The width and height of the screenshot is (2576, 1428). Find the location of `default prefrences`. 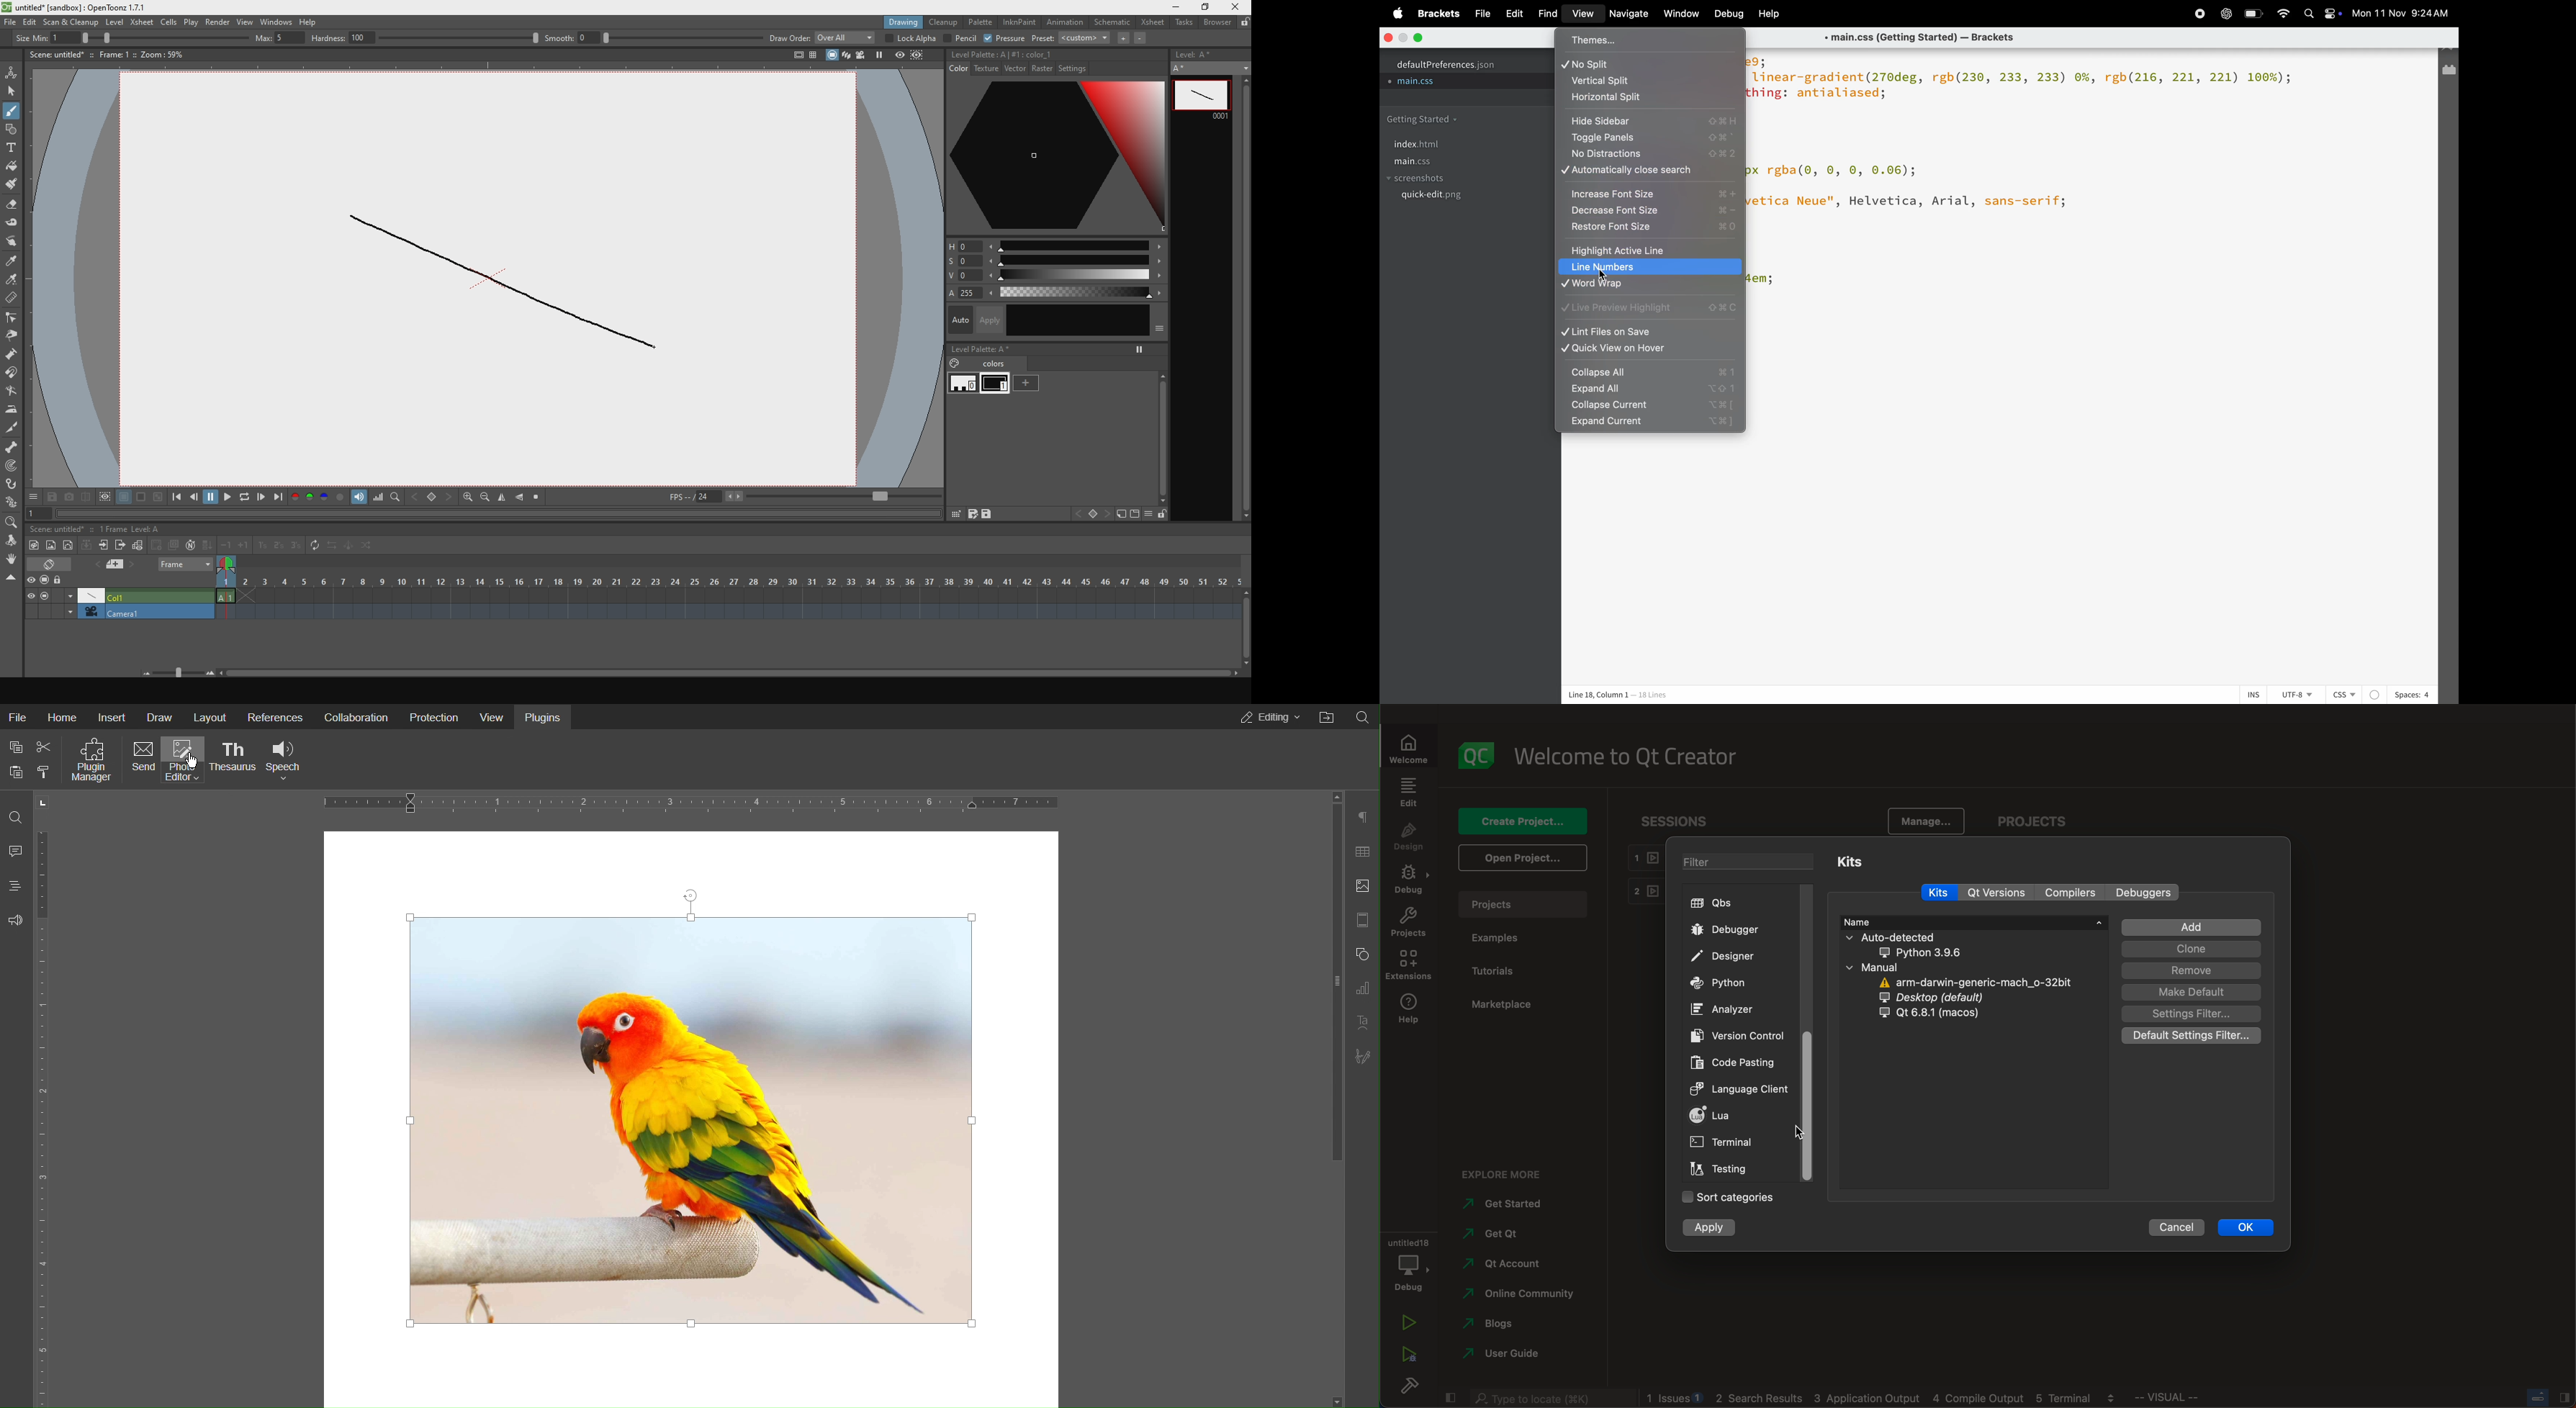

default prefrences is located at coordinates (1452, 63).